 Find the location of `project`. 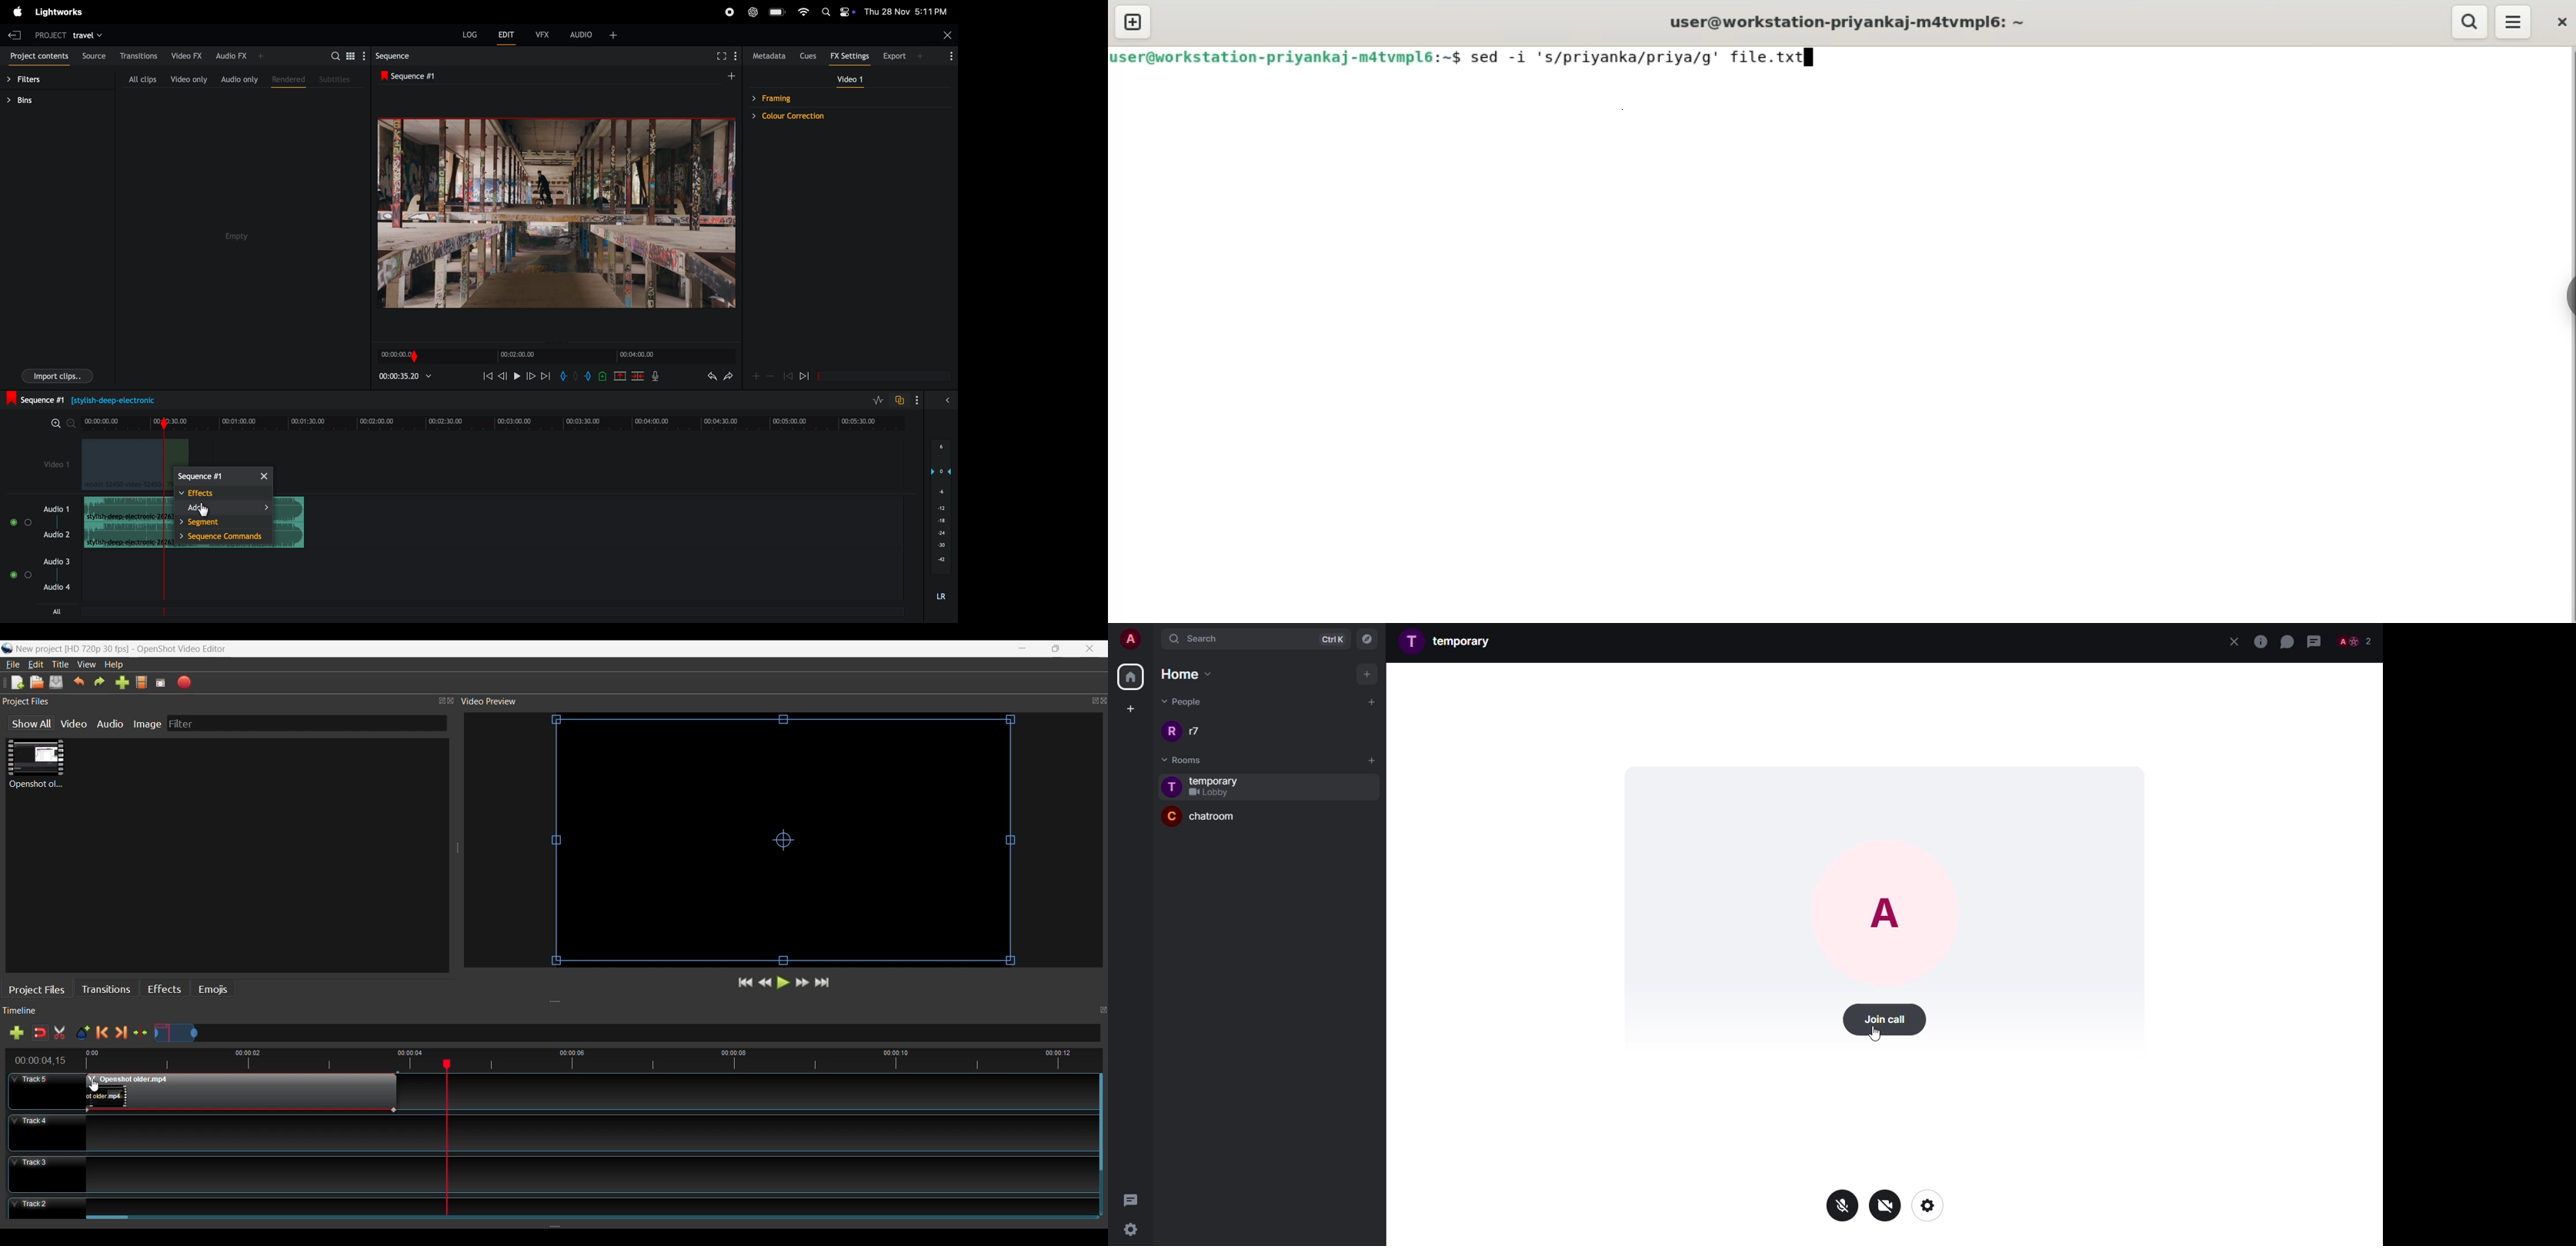

project is located at coordinates (47, 36).